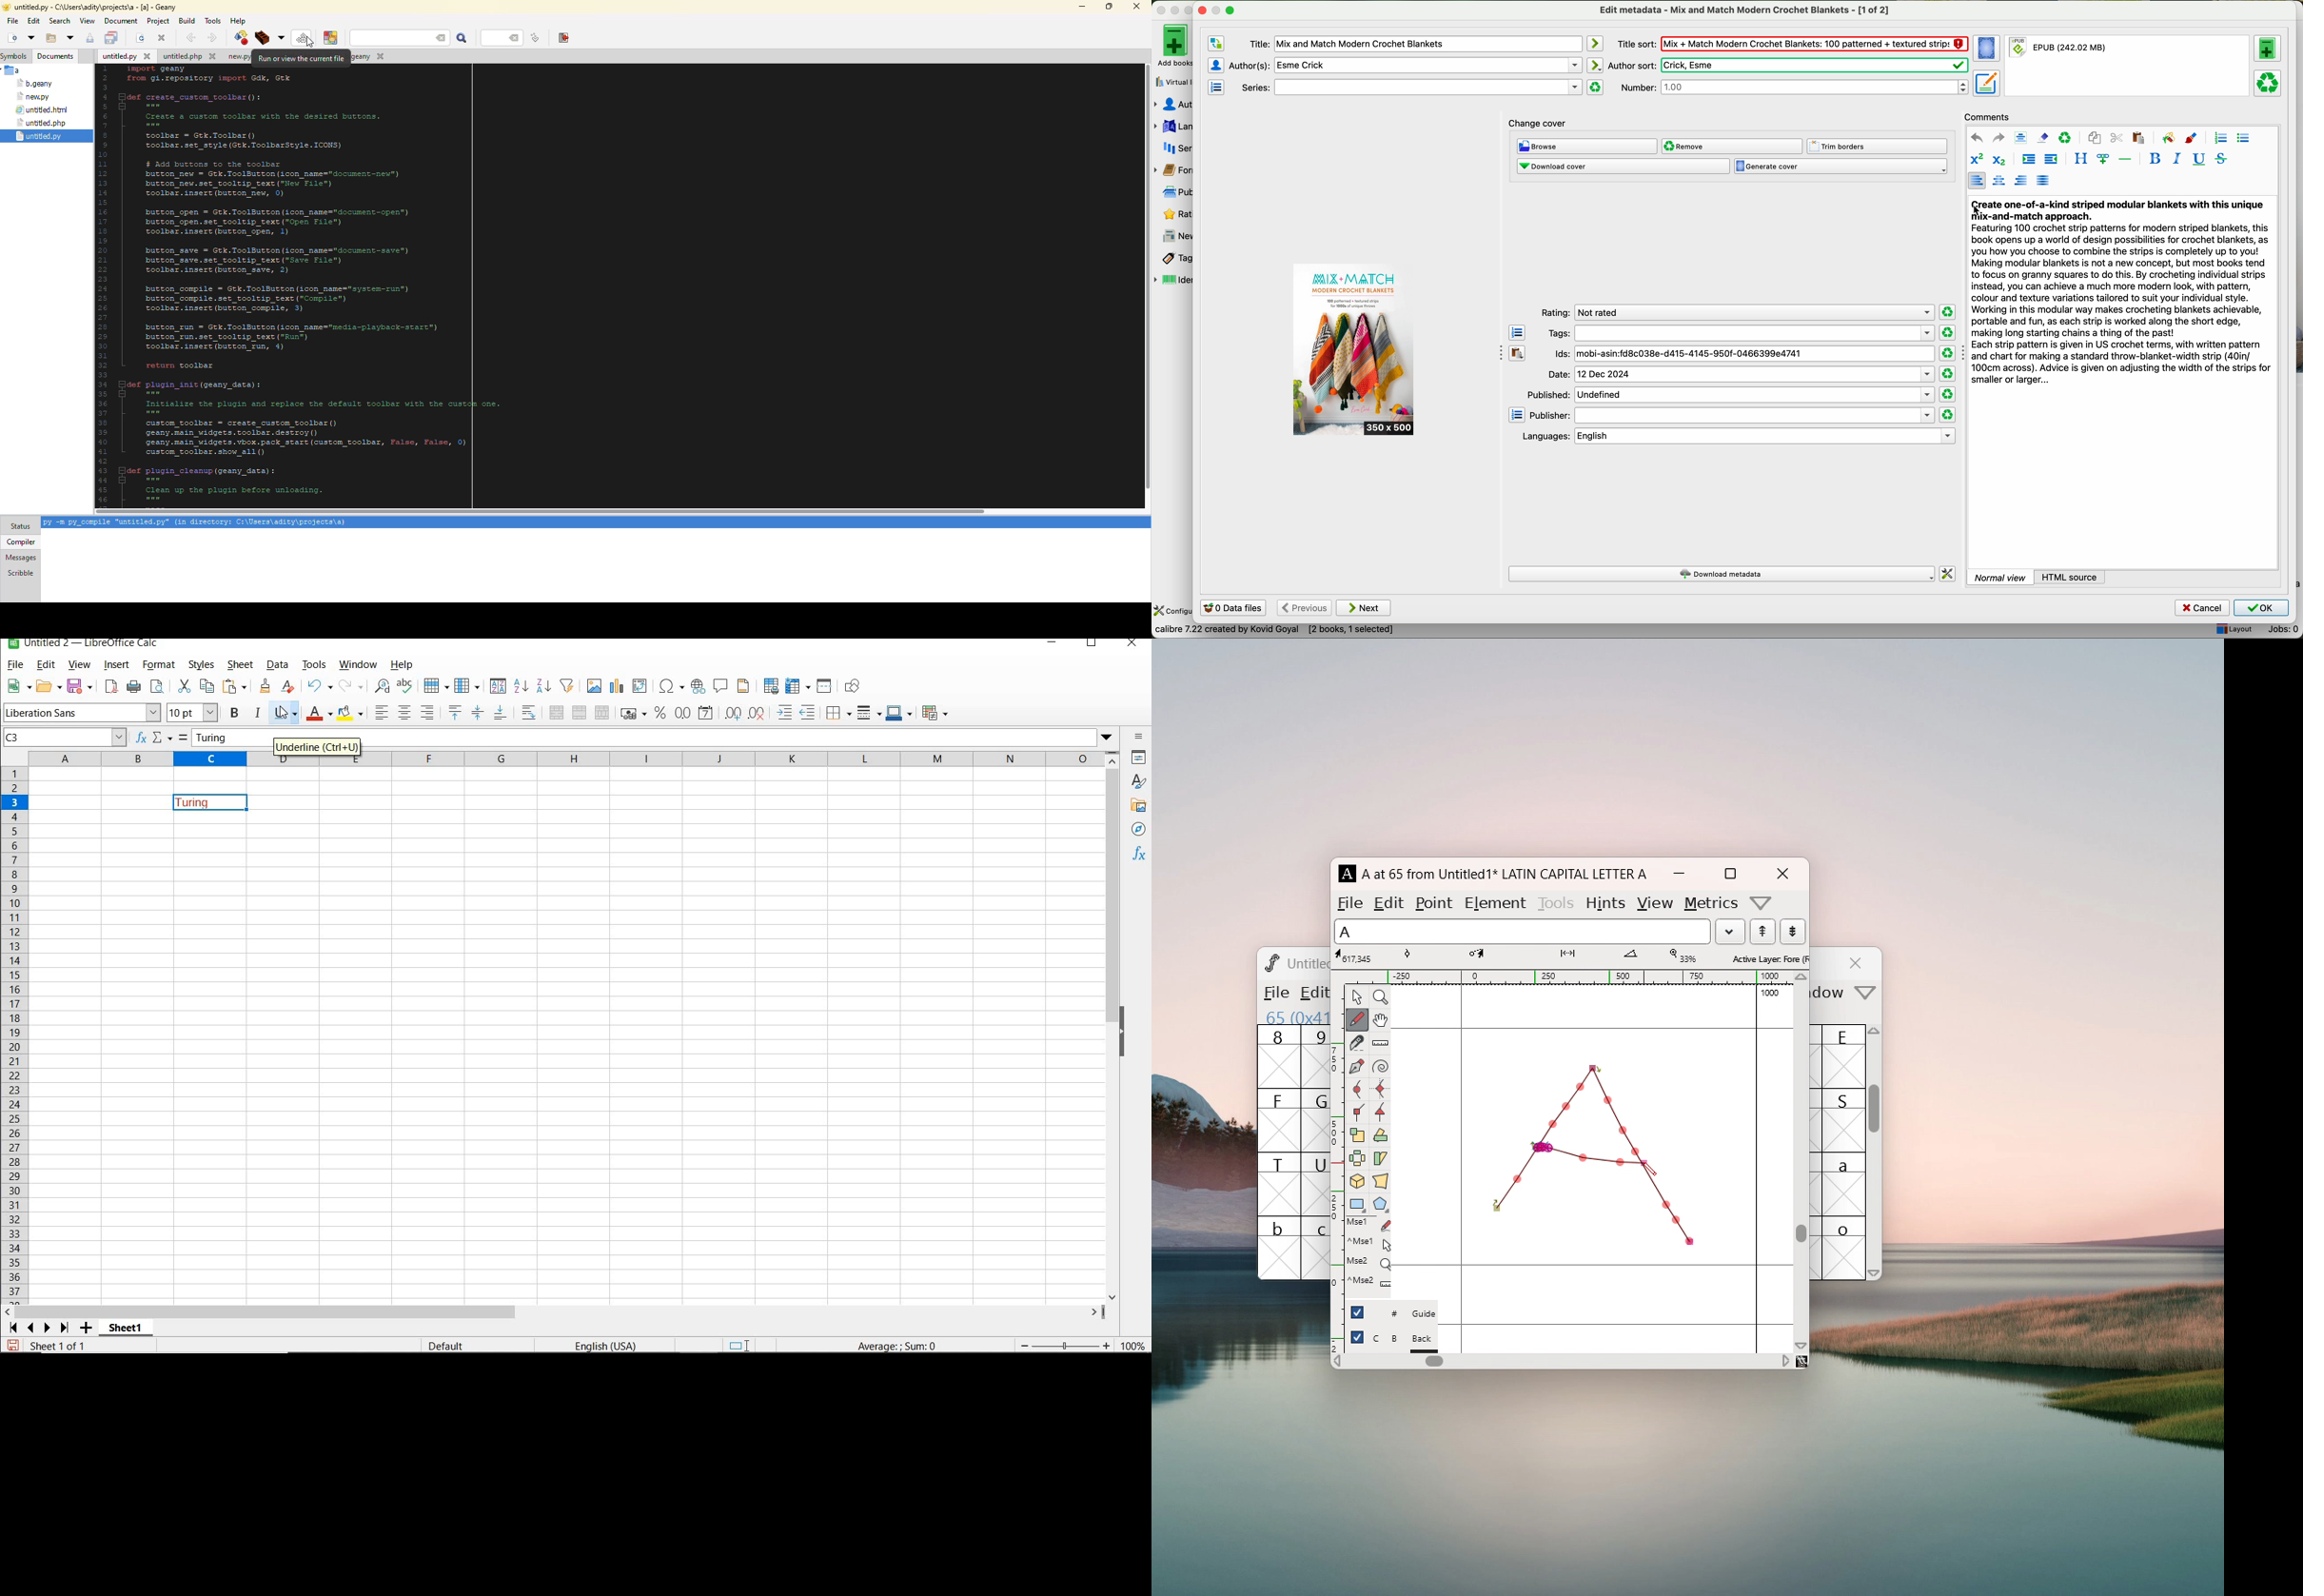  What do you see at coordinates (1370, 1225) in the screenshot?
I see `Mse1` at bounding box center [1370, 1225].